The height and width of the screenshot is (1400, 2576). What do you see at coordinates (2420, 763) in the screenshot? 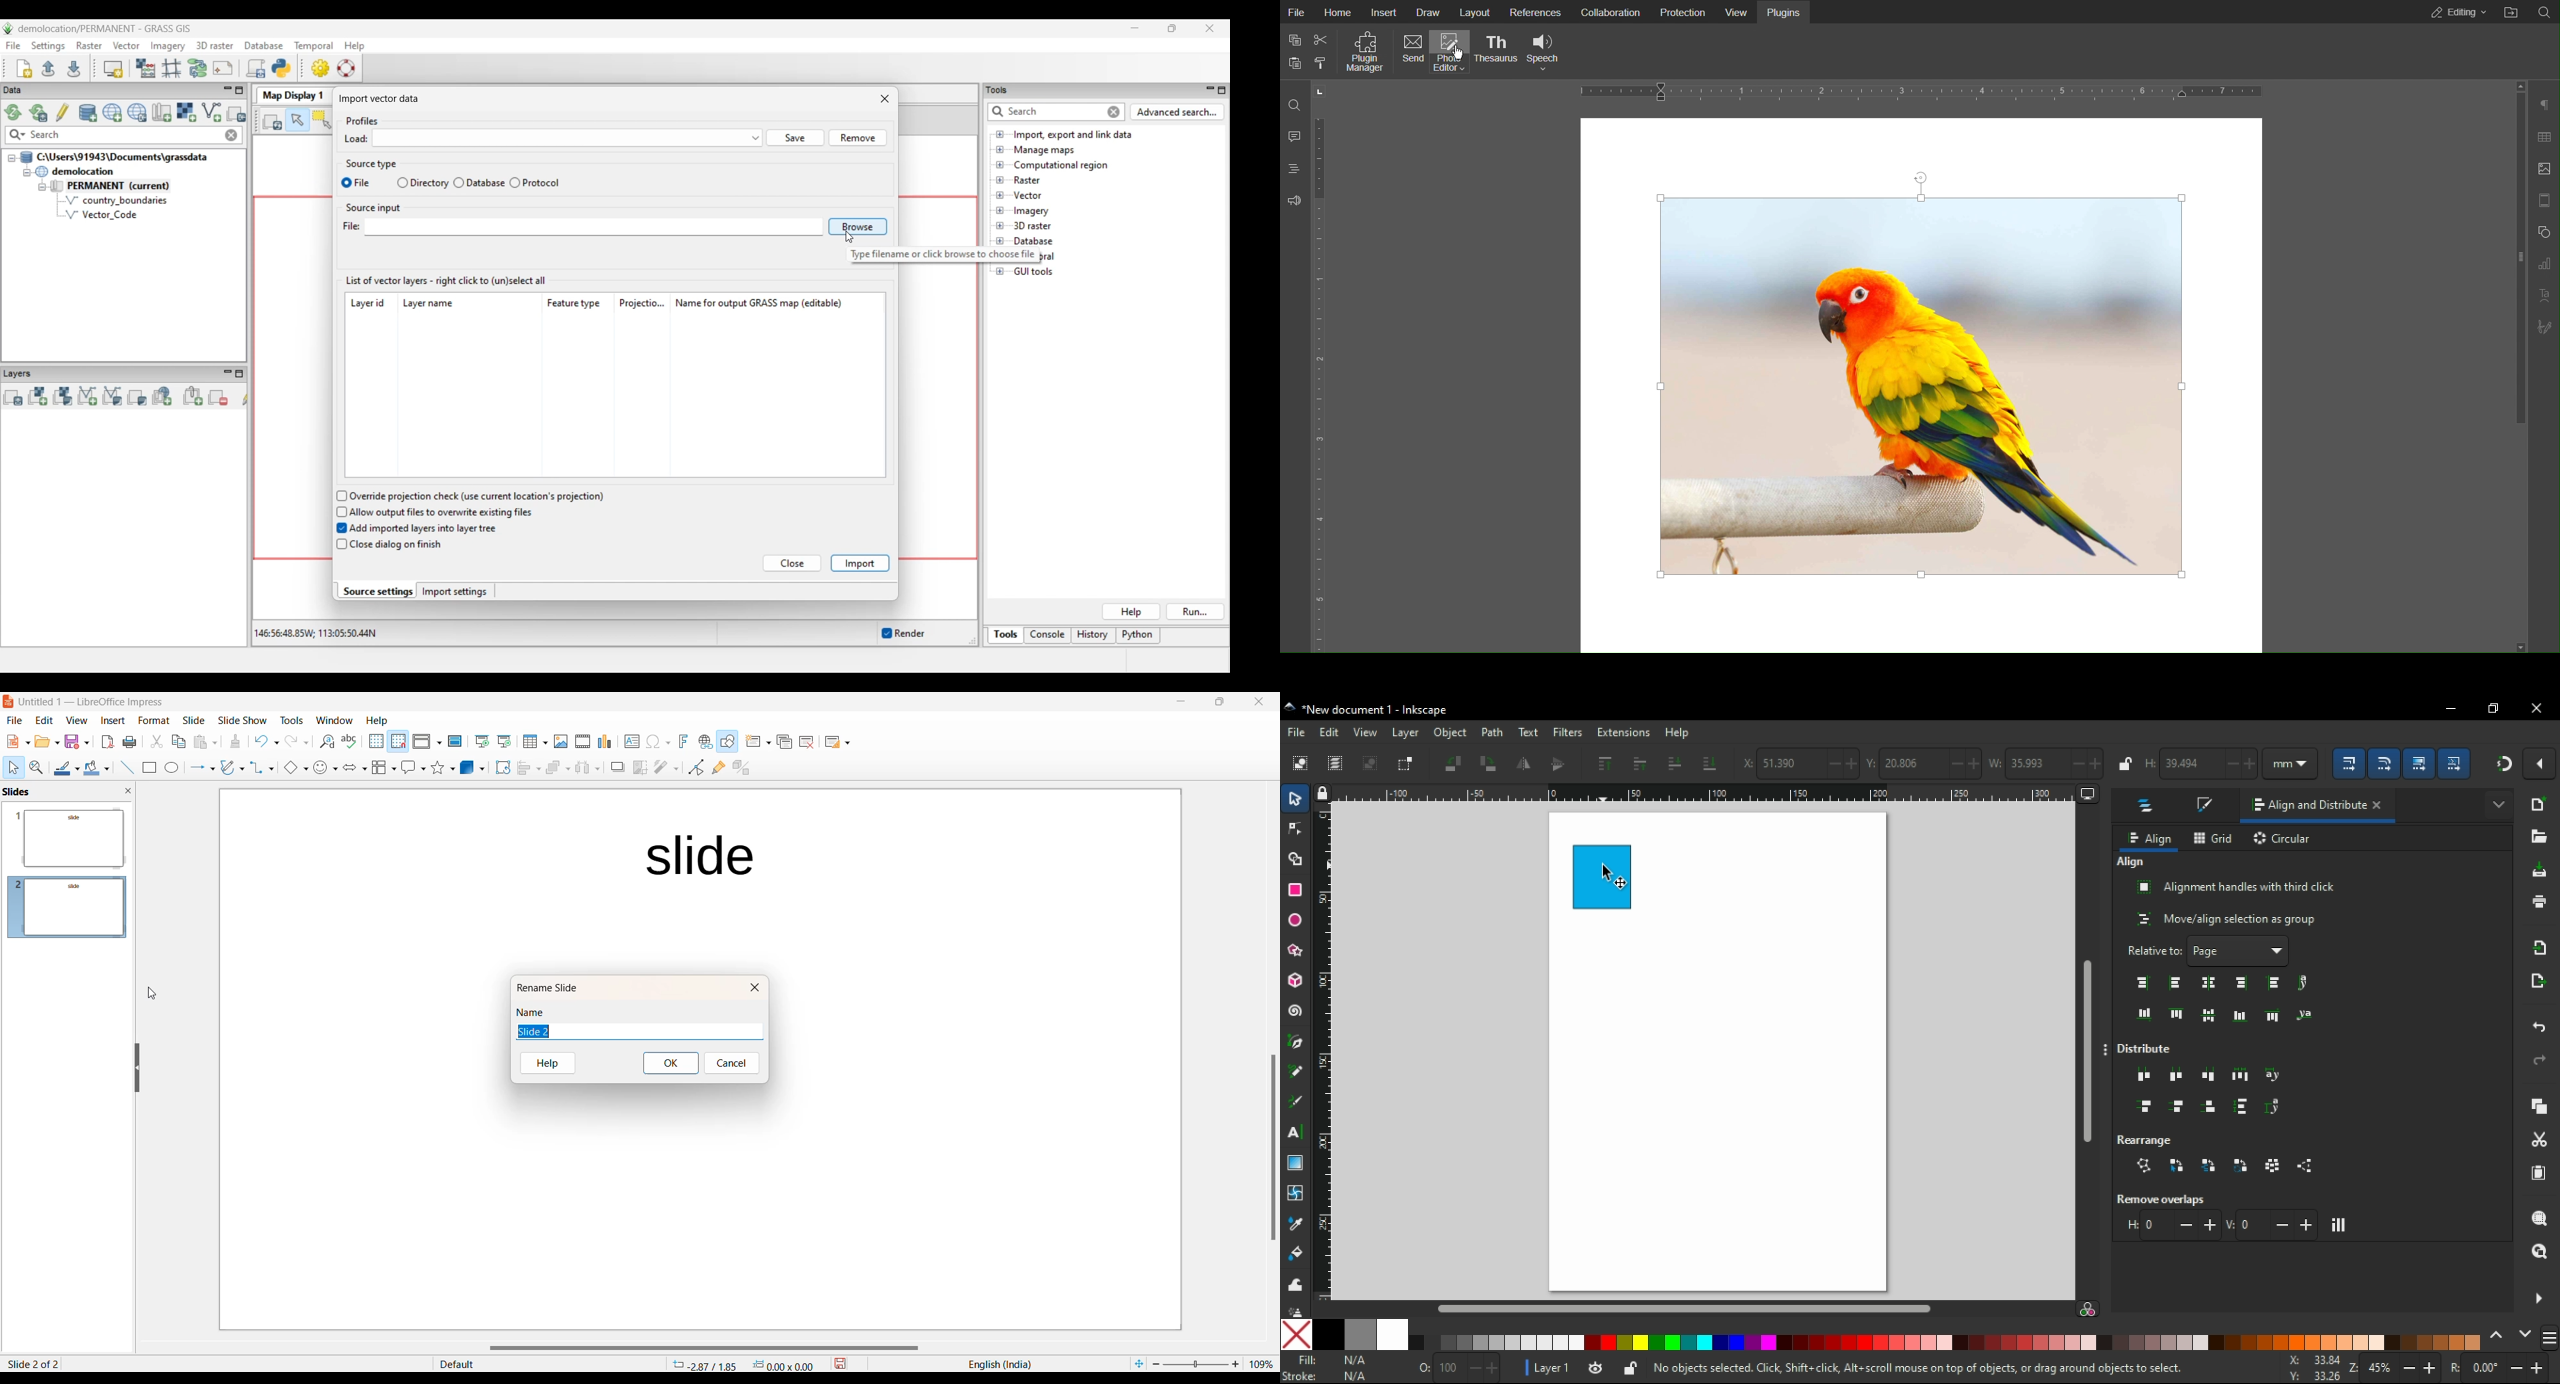
I see `move gradients along with the objects` at bounding box center [2420, 763].